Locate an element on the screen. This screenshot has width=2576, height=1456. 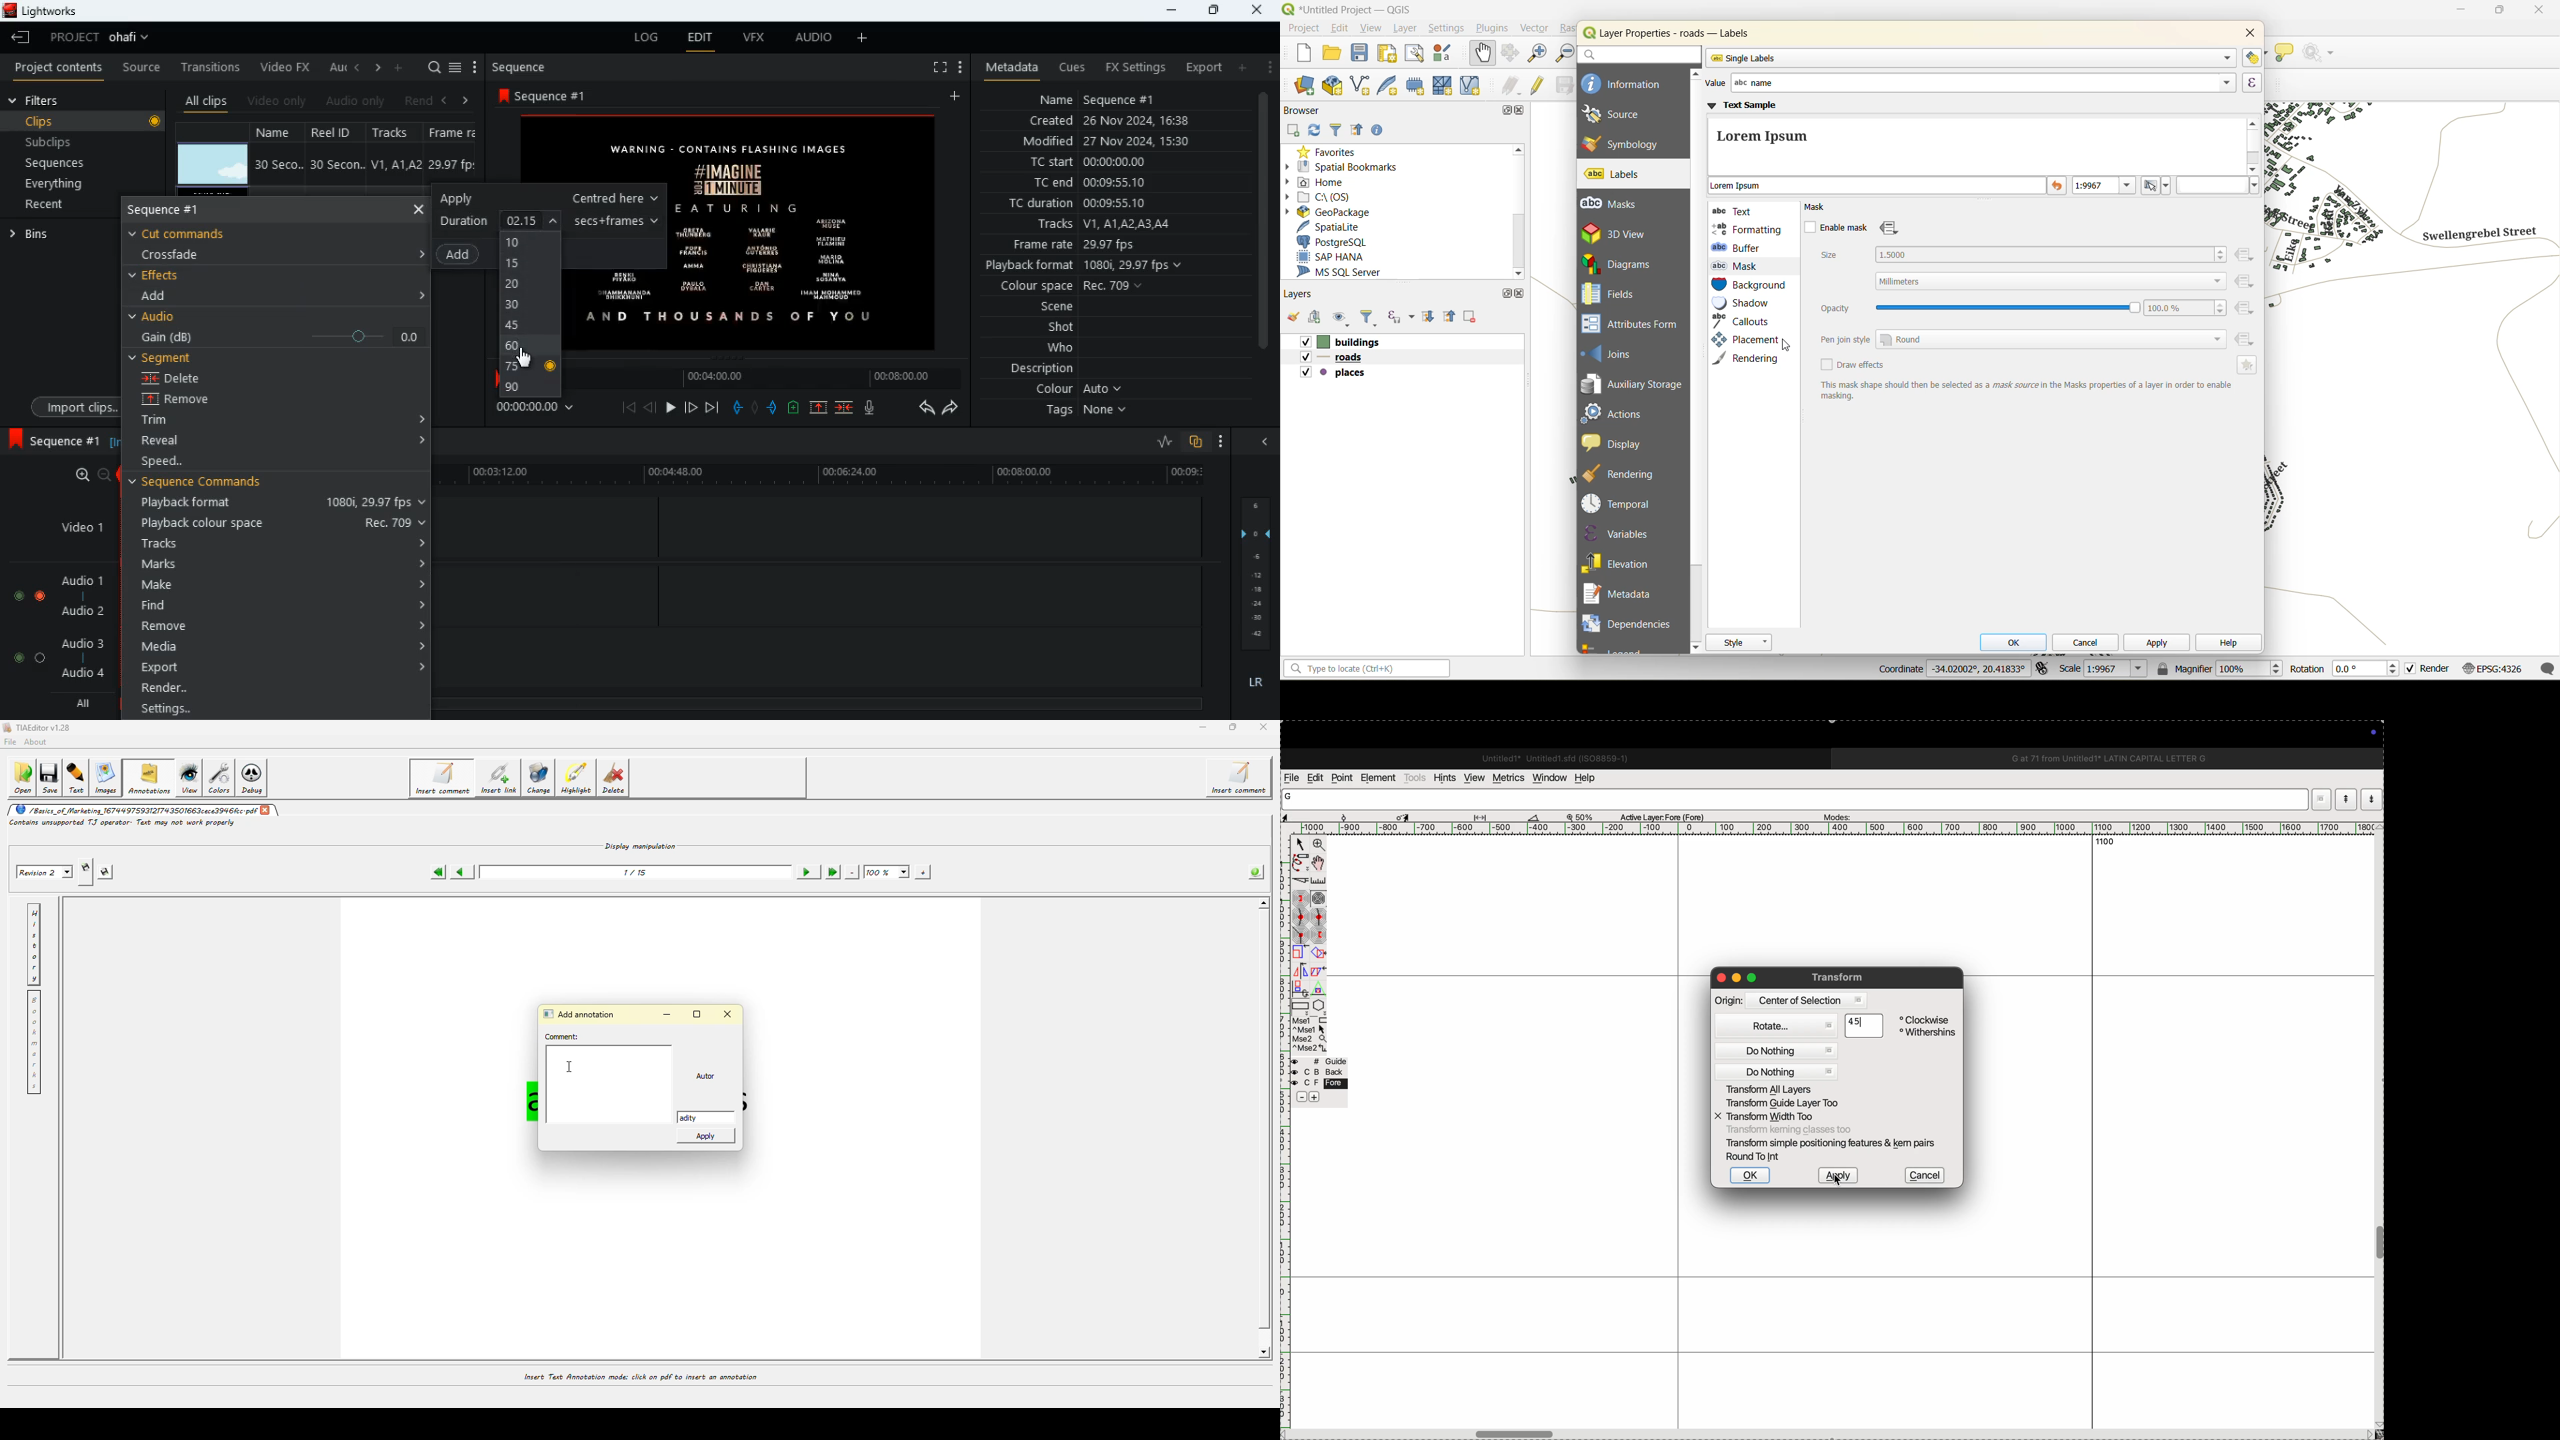
more is located at coordinates (958, 66).